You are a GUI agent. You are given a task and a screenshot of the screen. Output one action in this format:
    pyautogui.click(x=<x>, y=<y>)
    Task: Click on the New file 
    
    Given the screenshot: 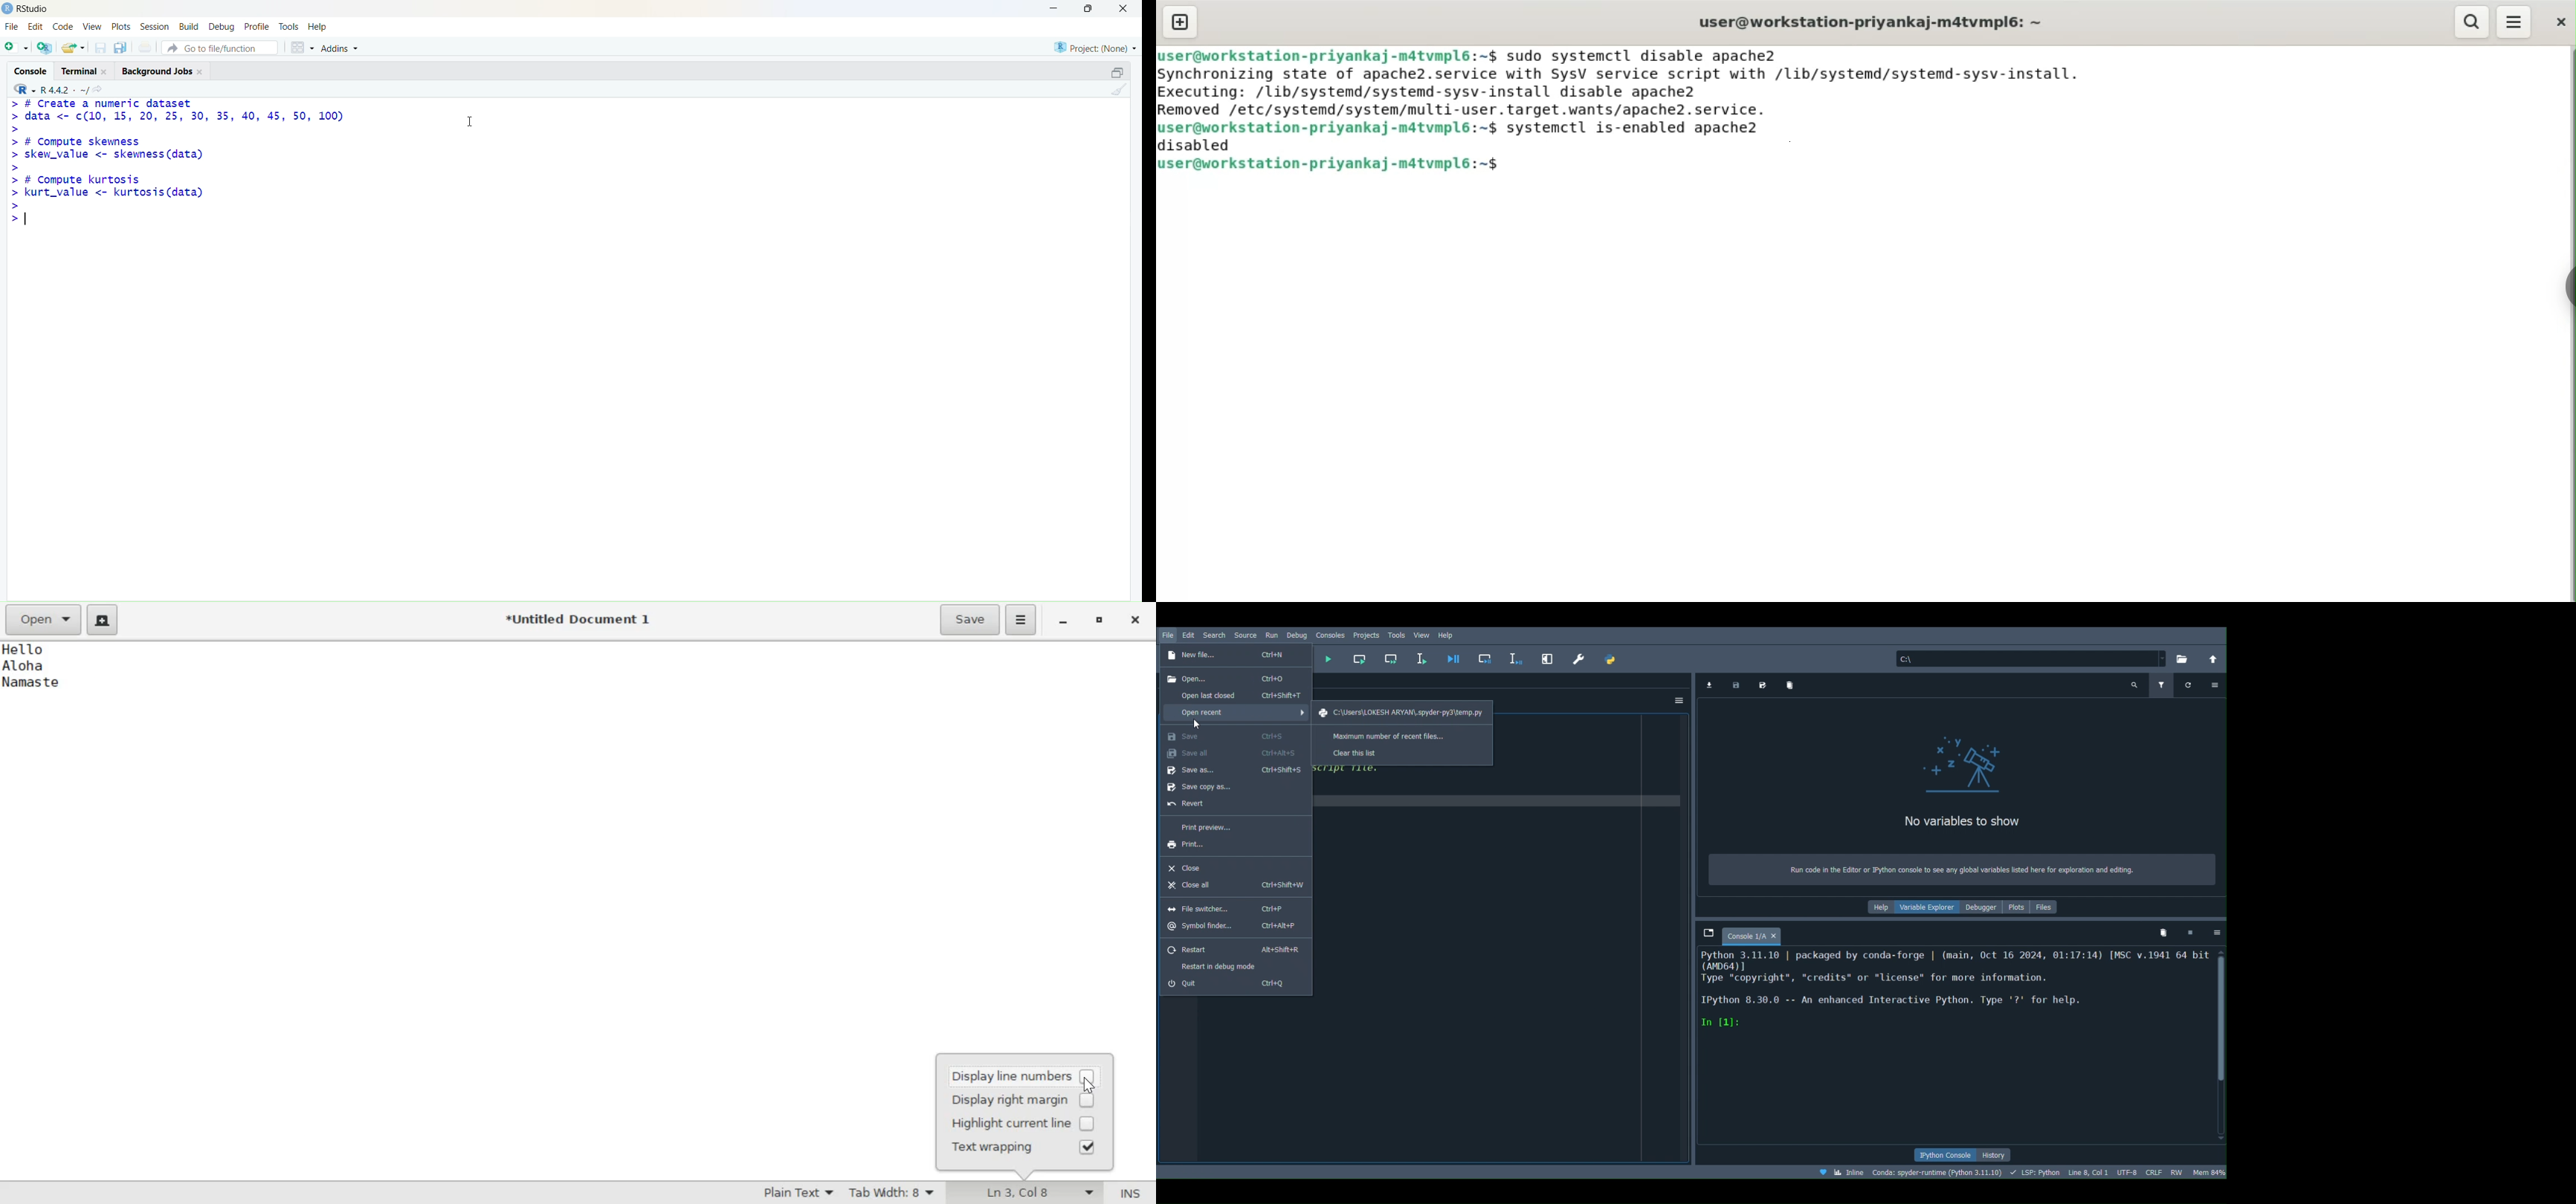 What is the action you would take?
    pyautogui.click(x=1236, y=656)
    